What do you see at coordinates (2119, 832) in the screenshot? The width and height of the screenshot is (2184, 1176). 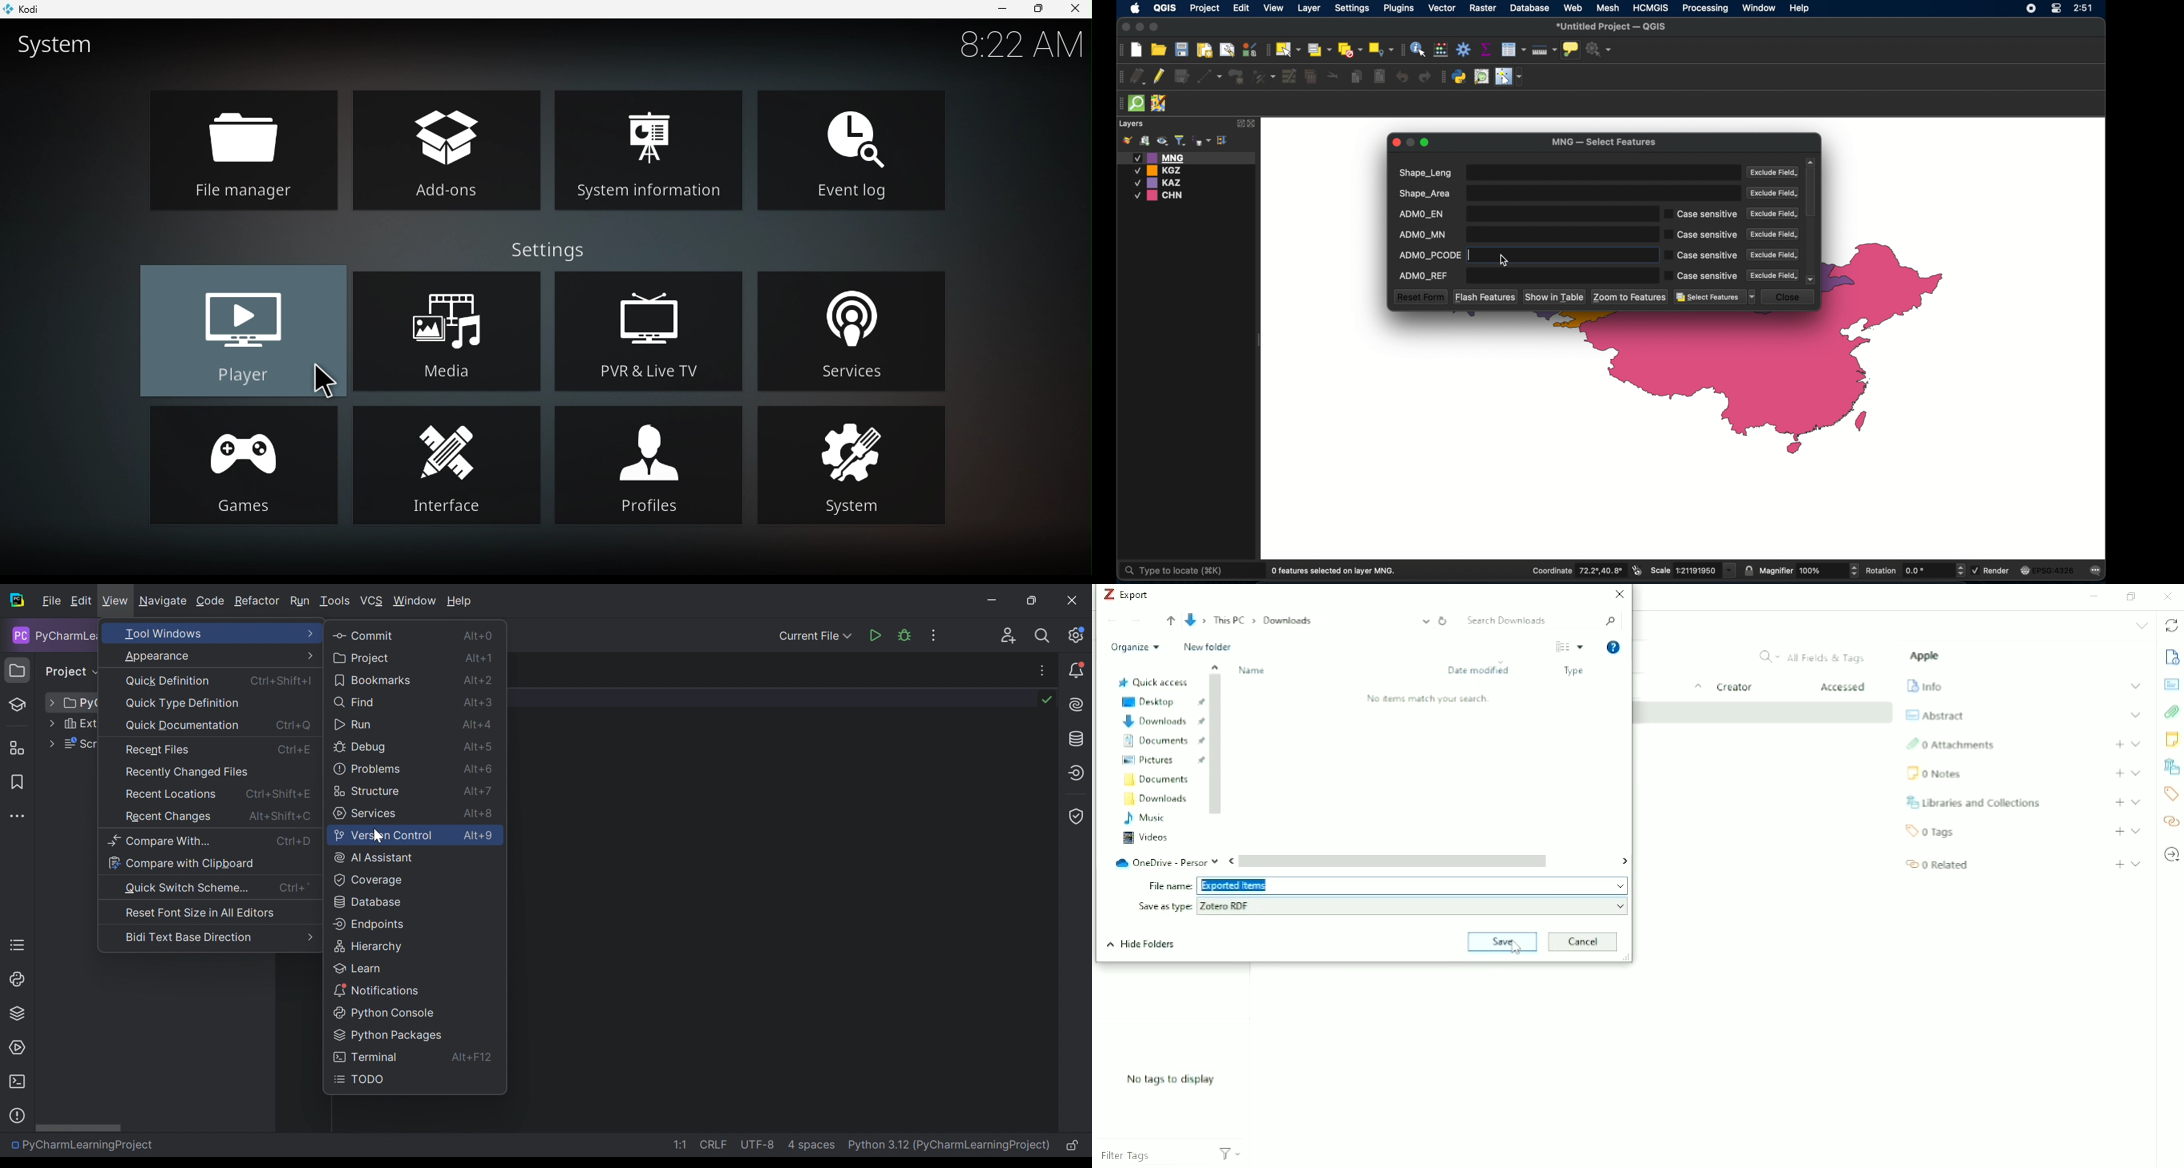 I see `Add` at bounding box center [2119, 832].